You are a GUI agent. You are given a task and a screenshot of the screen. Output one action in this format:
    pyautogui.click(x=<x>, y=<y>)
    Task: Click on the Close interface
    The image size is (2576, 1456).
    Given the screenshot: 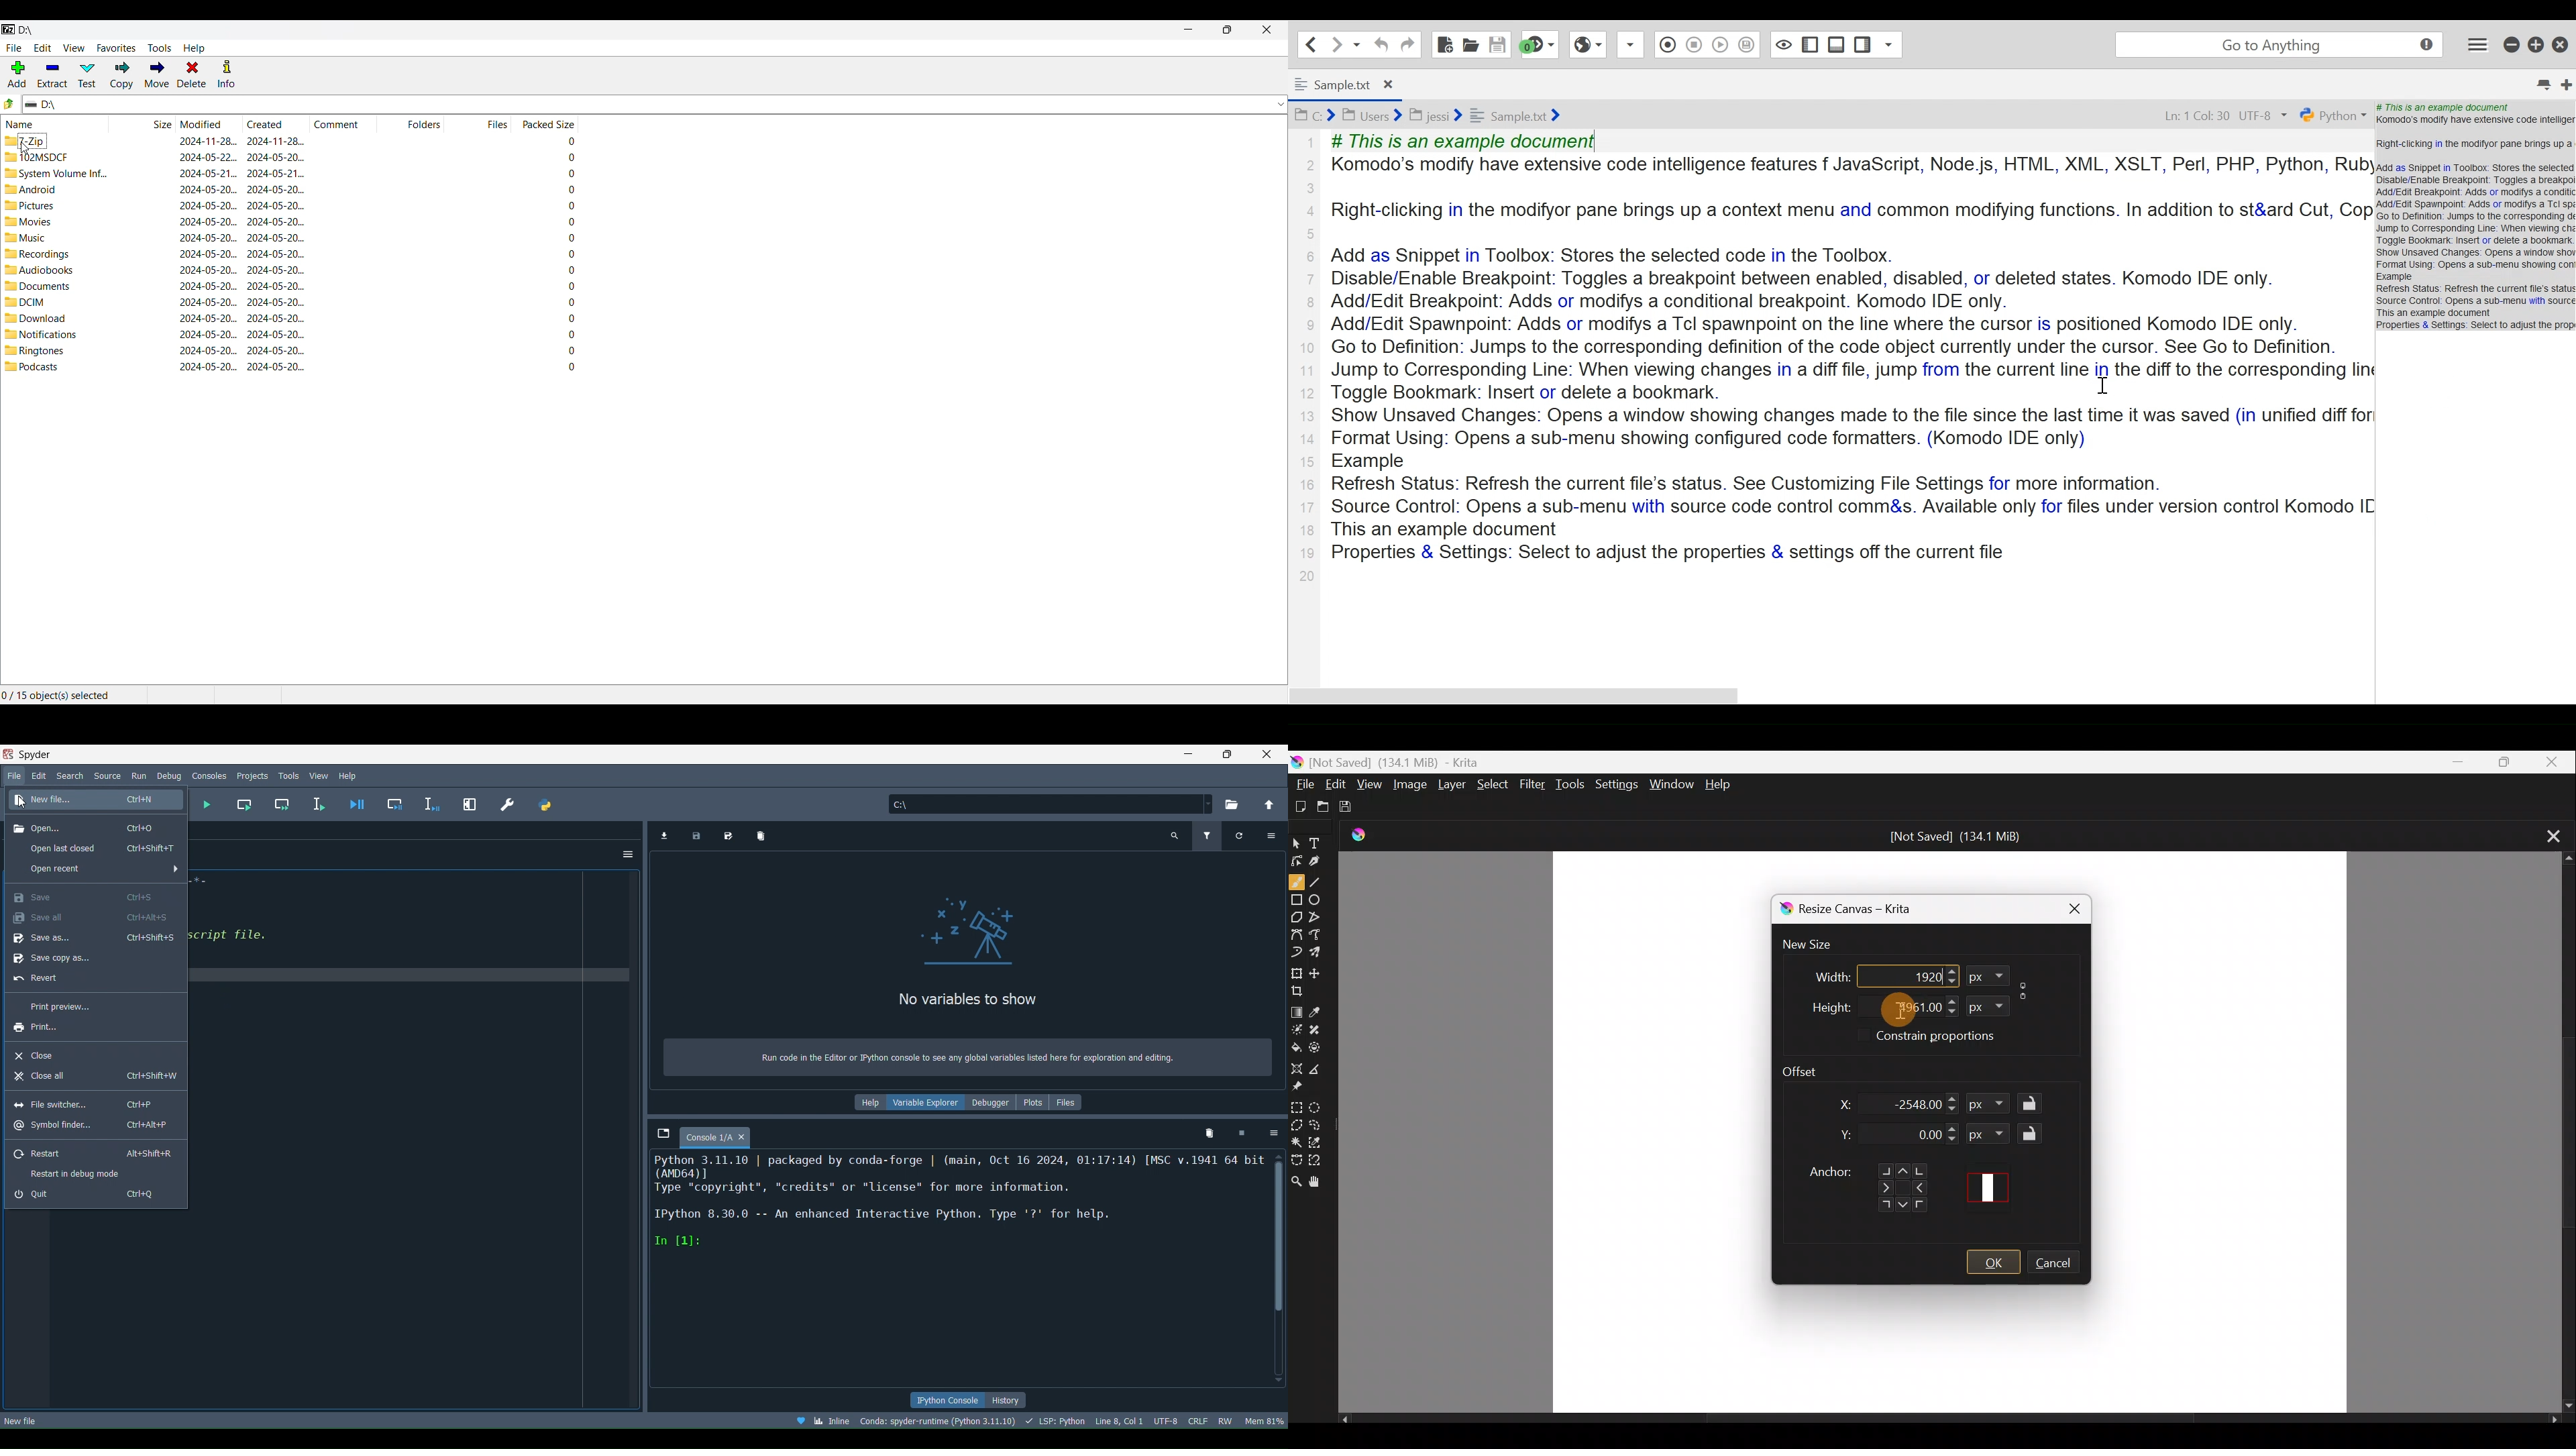 What is the action you would take?
    pyautogui.click(x=1267, y=30)
    